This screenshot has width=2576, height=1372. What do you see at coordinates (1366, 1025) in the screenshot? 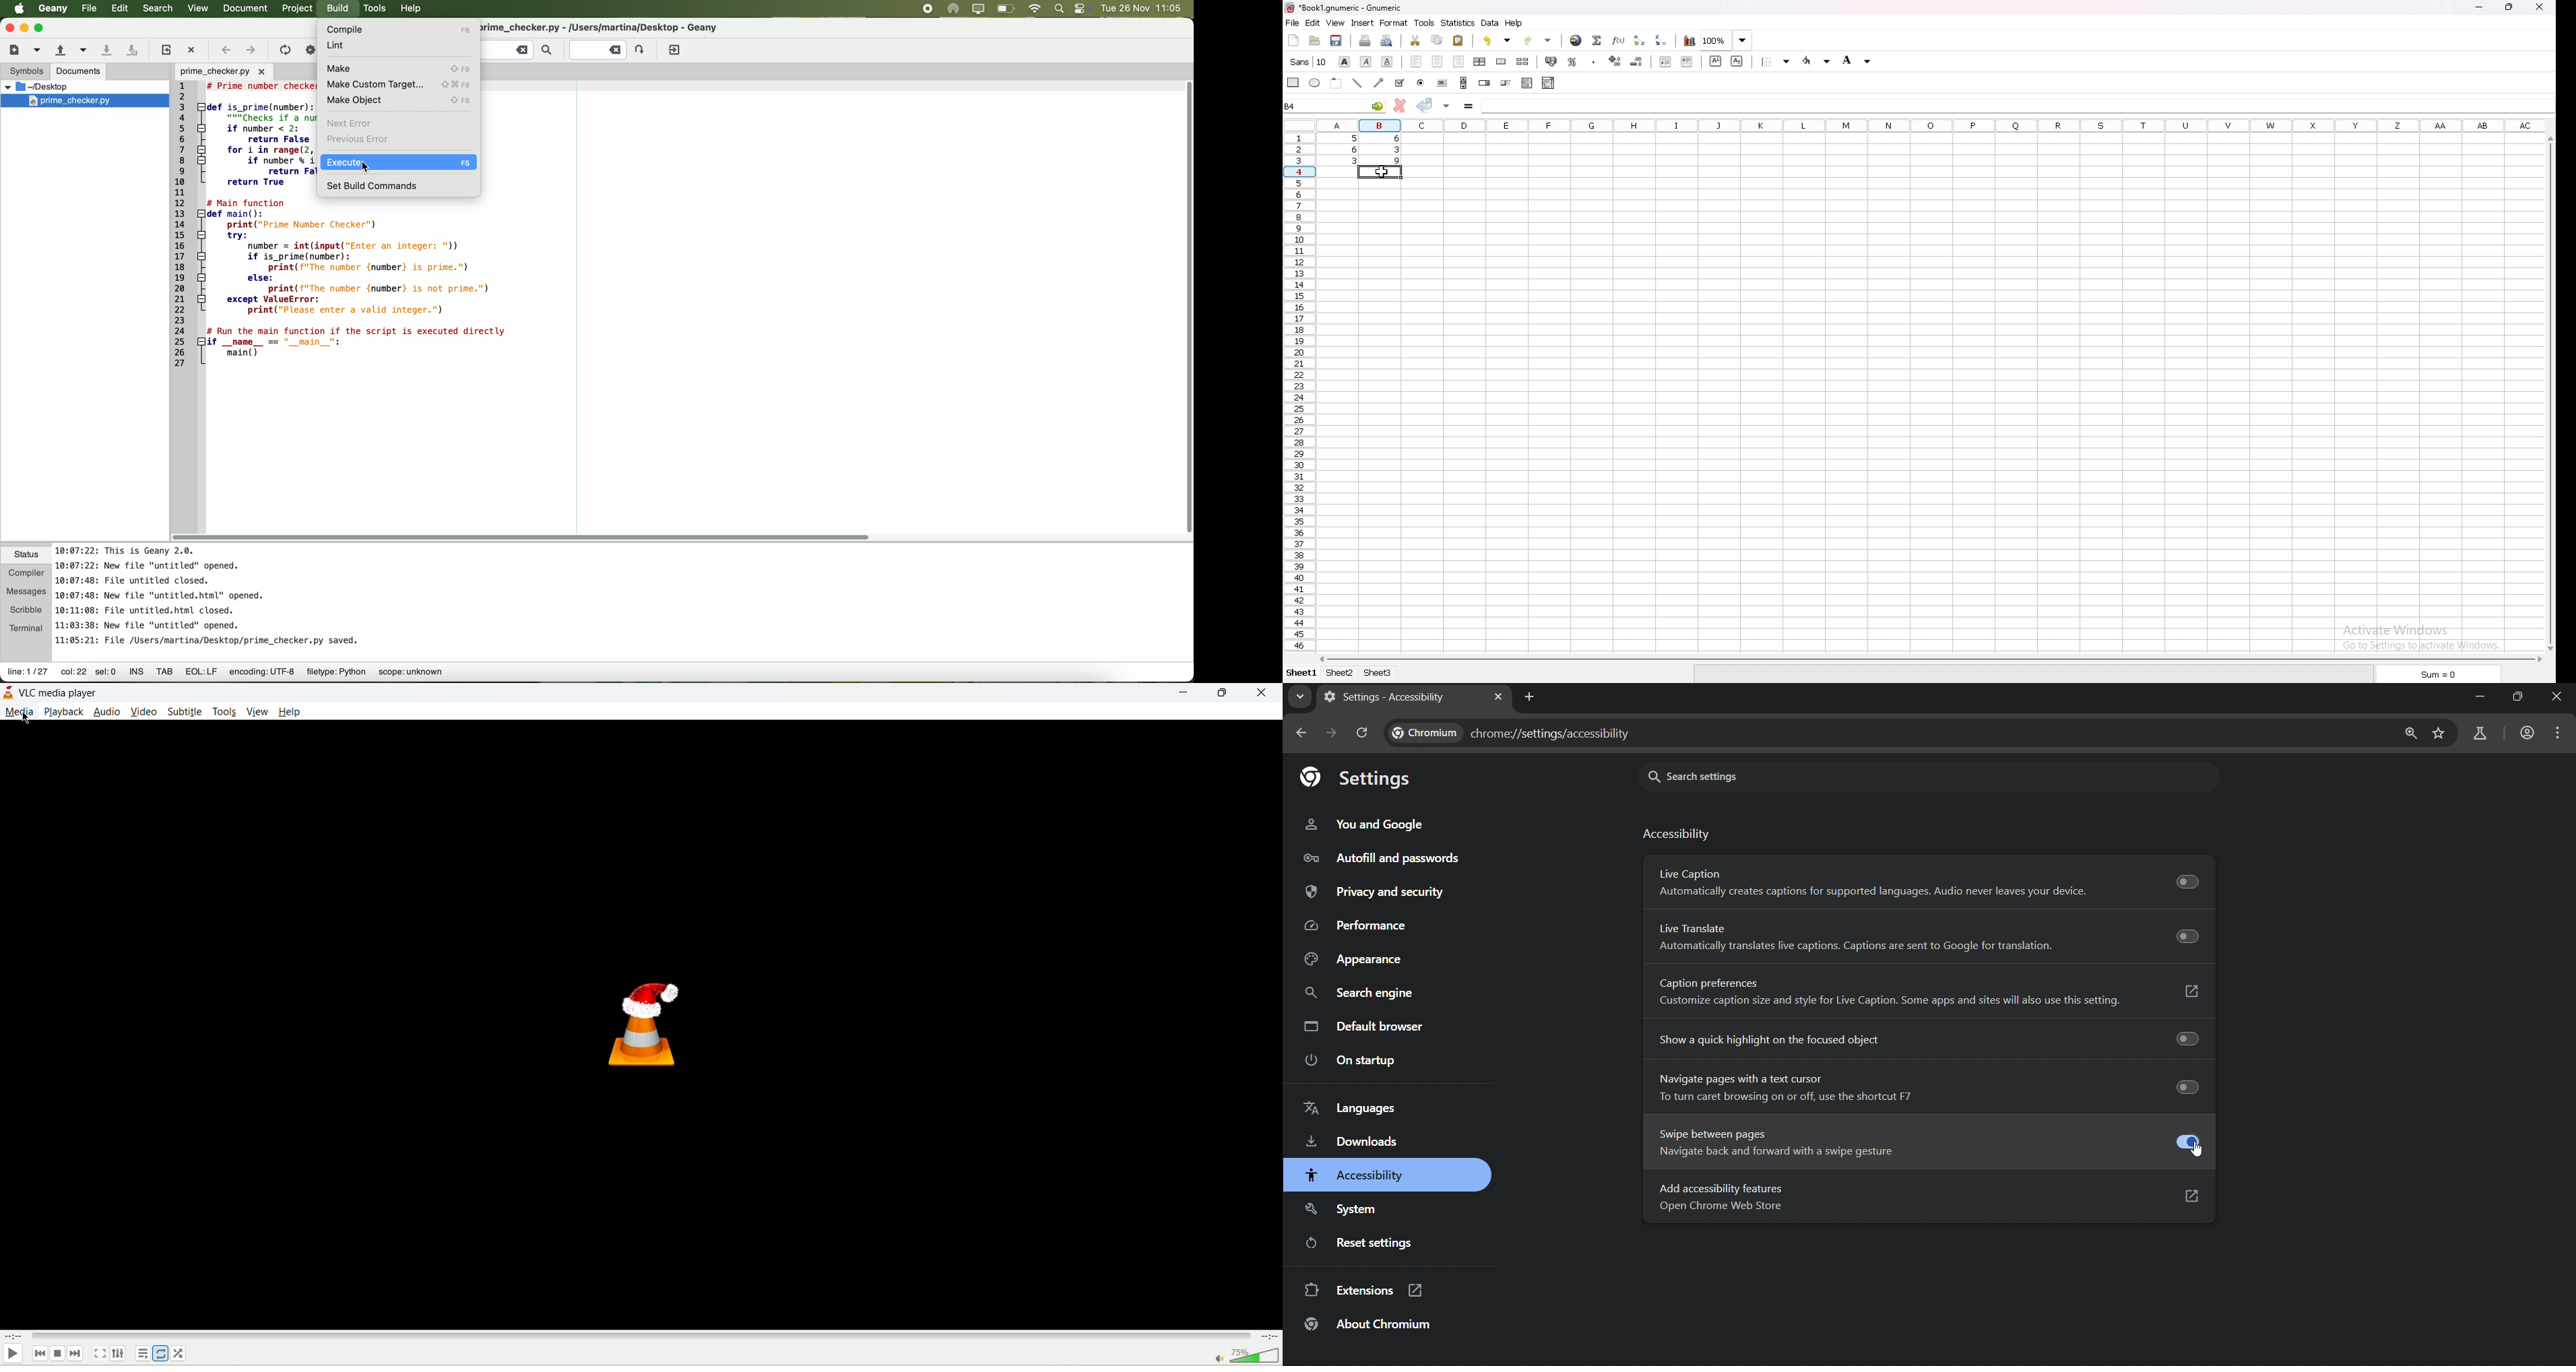
I see `default browser` at bounding box center [1366, 1025].